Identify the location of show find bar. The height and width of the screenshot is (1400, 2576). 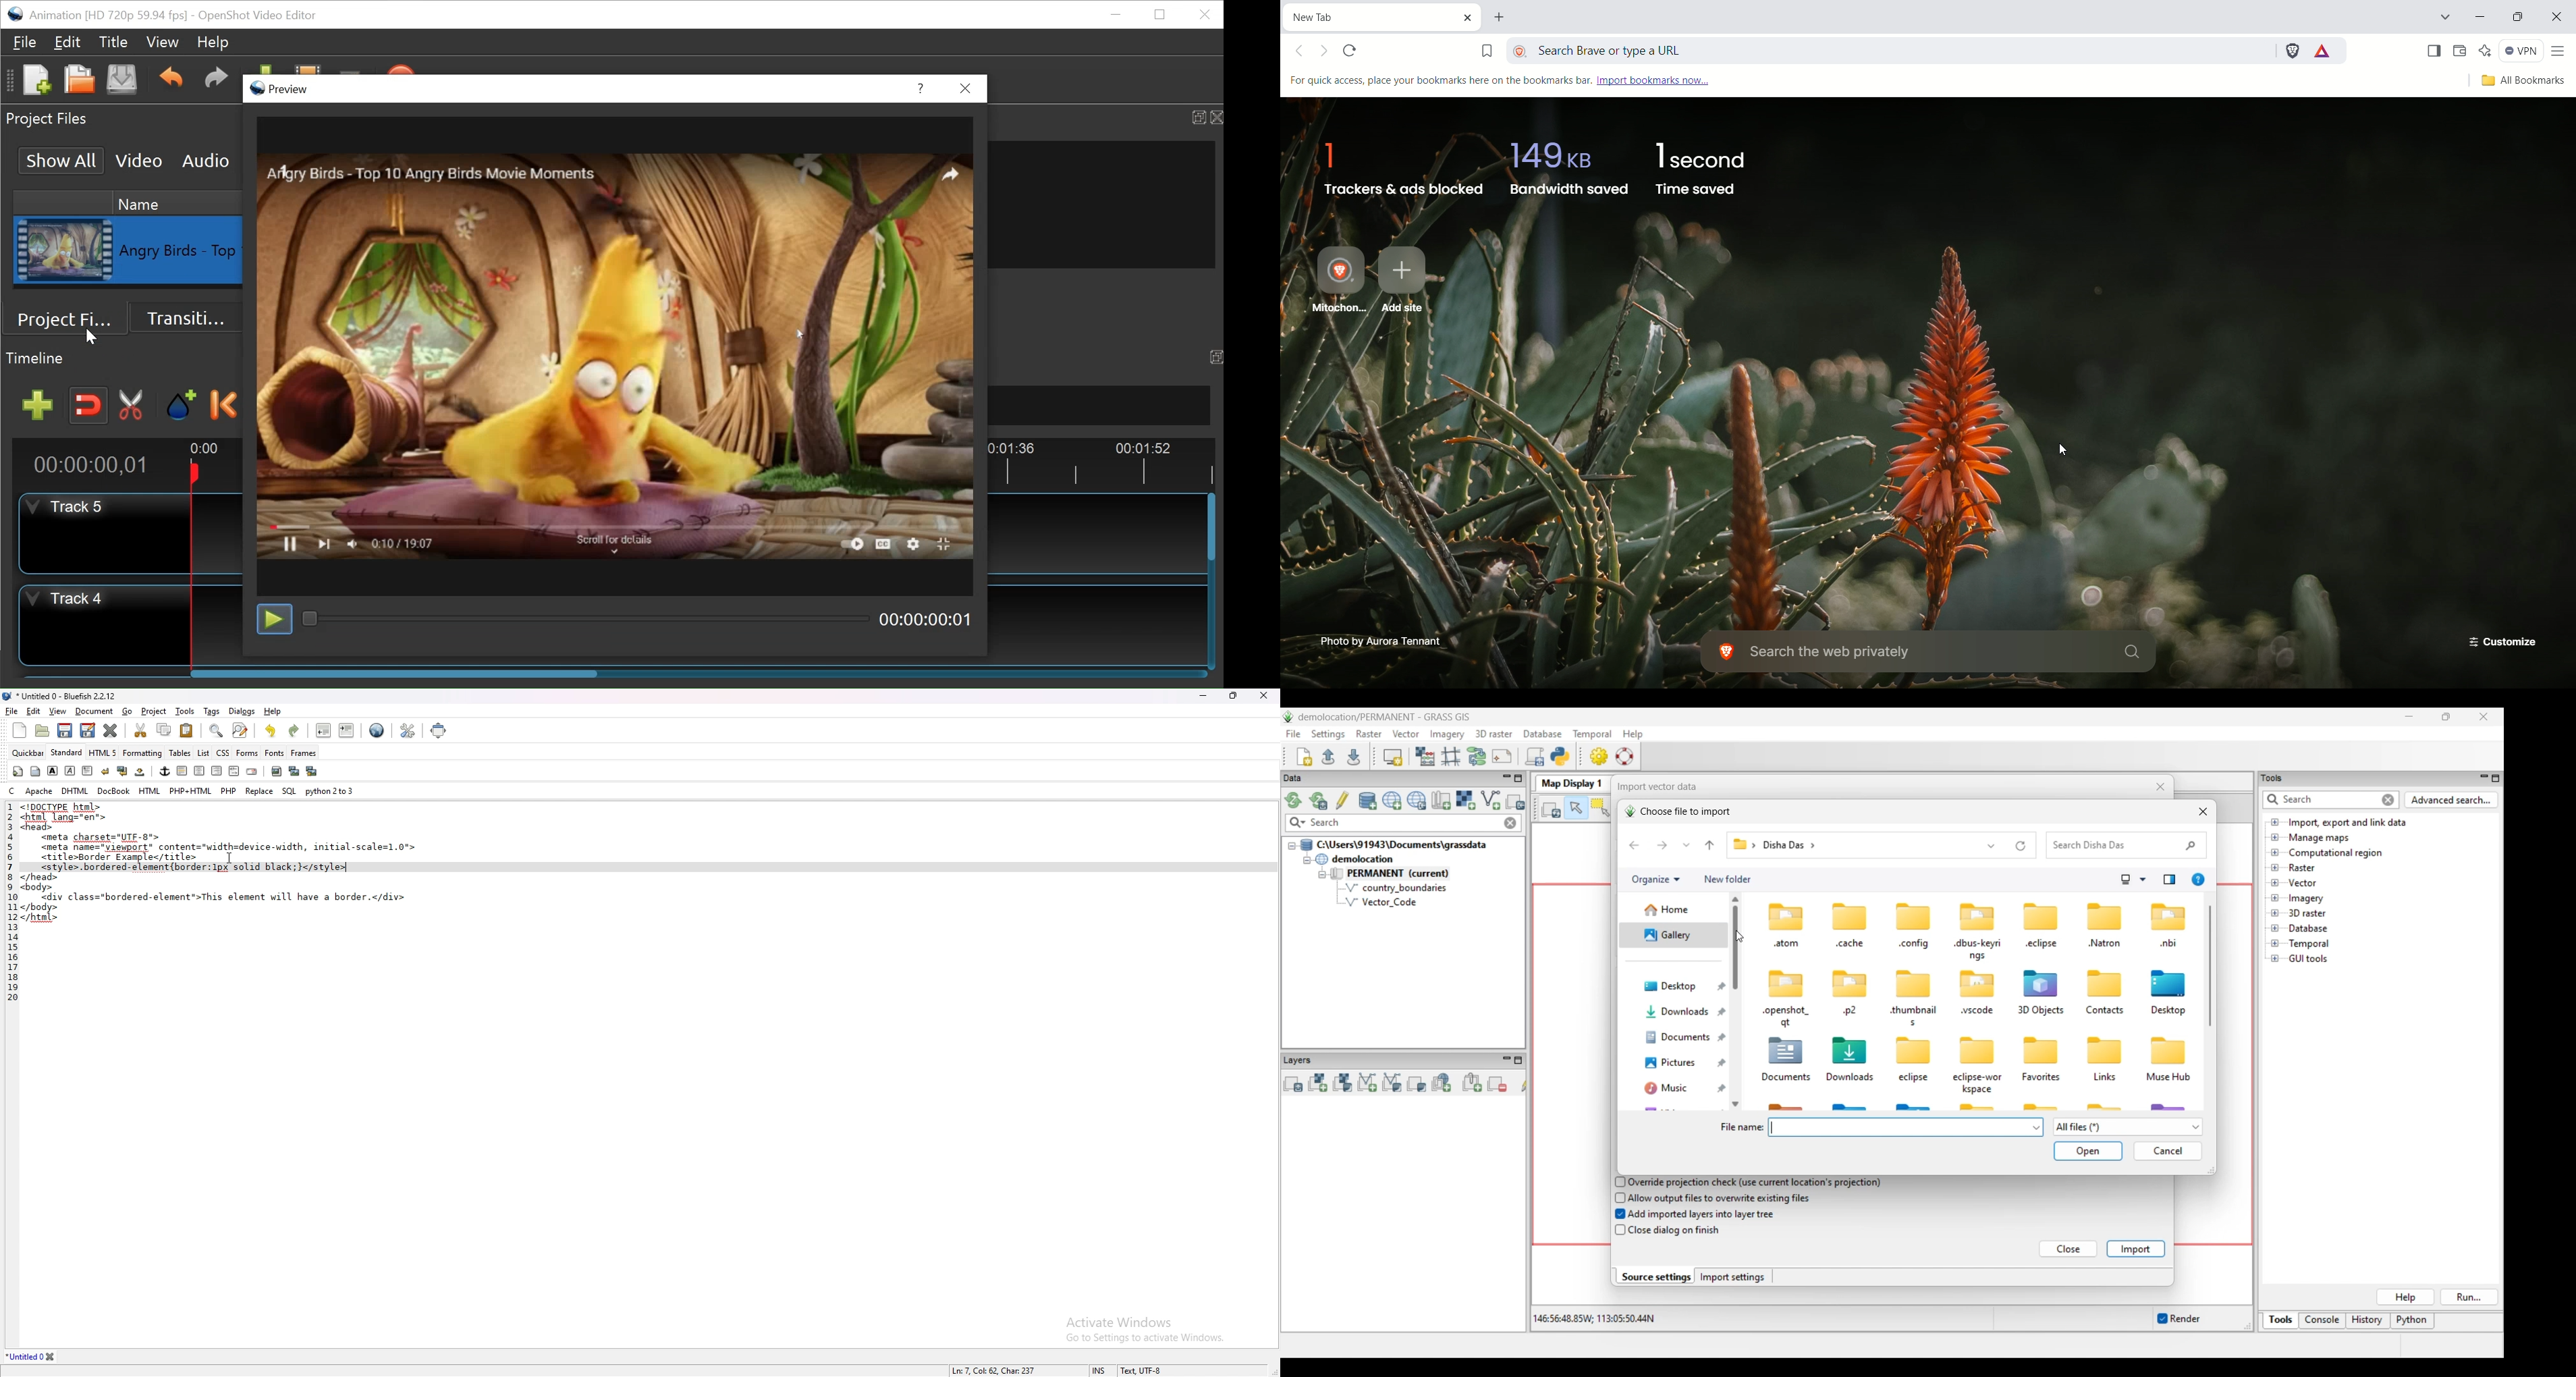
(217, 731).